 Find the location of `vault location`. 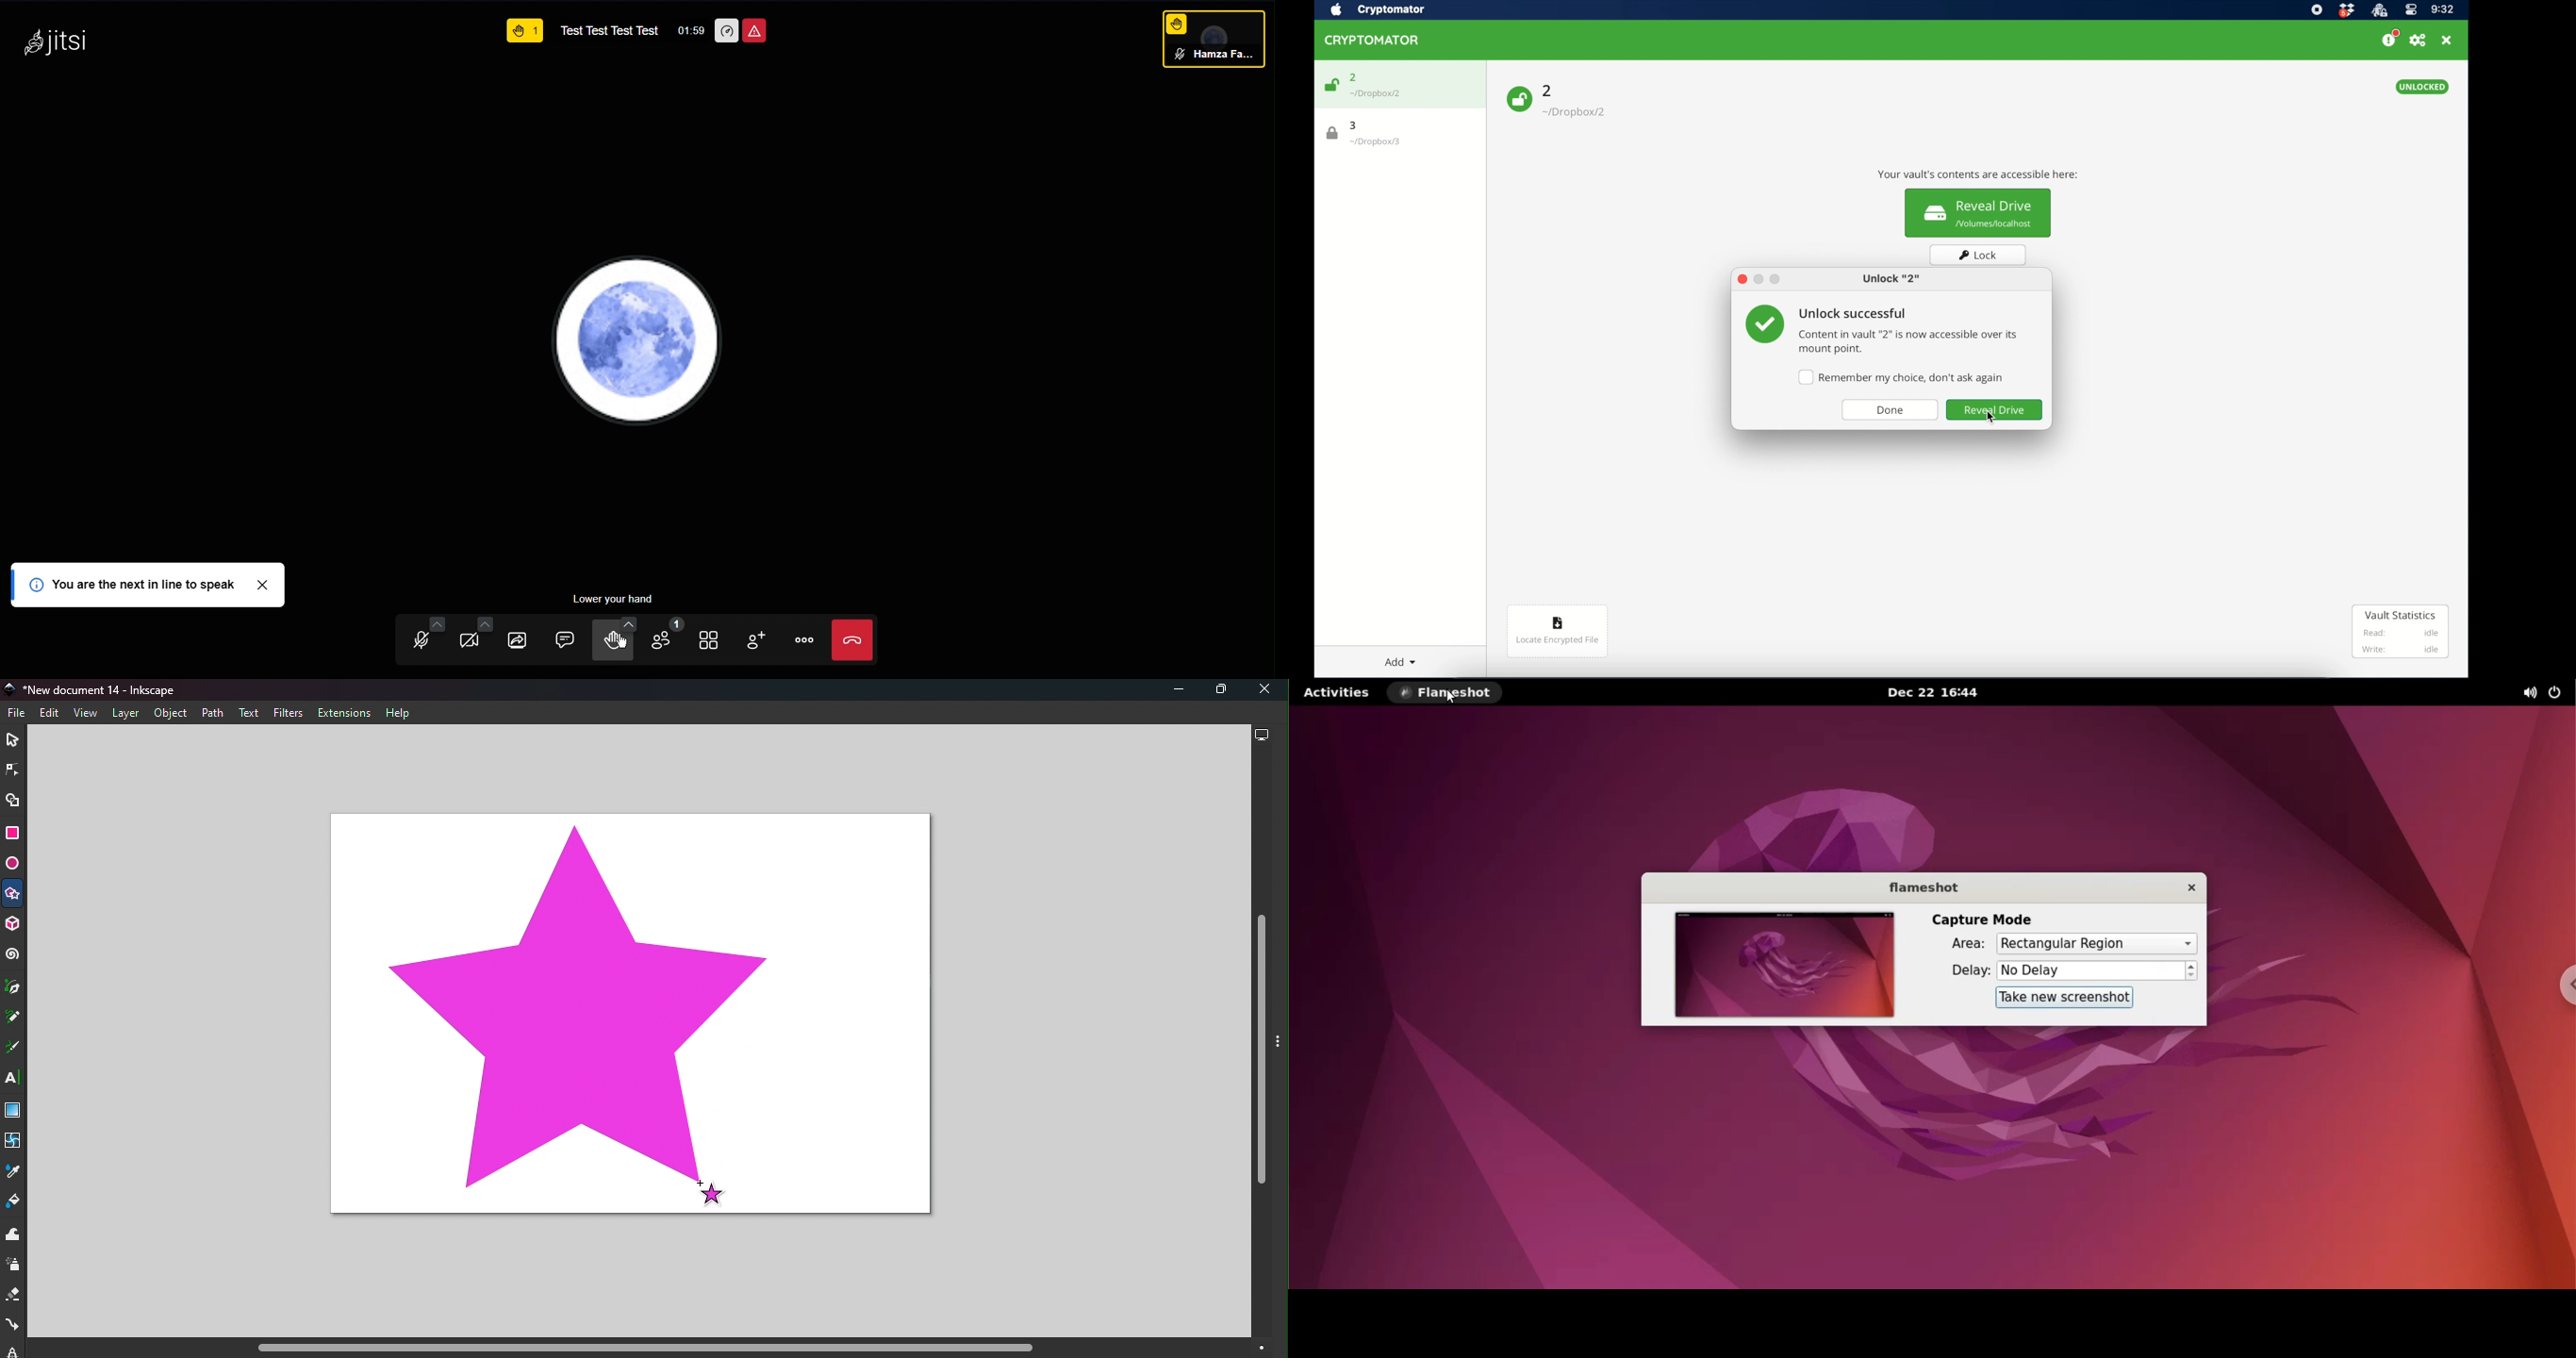

vault location is located at coordinates (1380, 94).